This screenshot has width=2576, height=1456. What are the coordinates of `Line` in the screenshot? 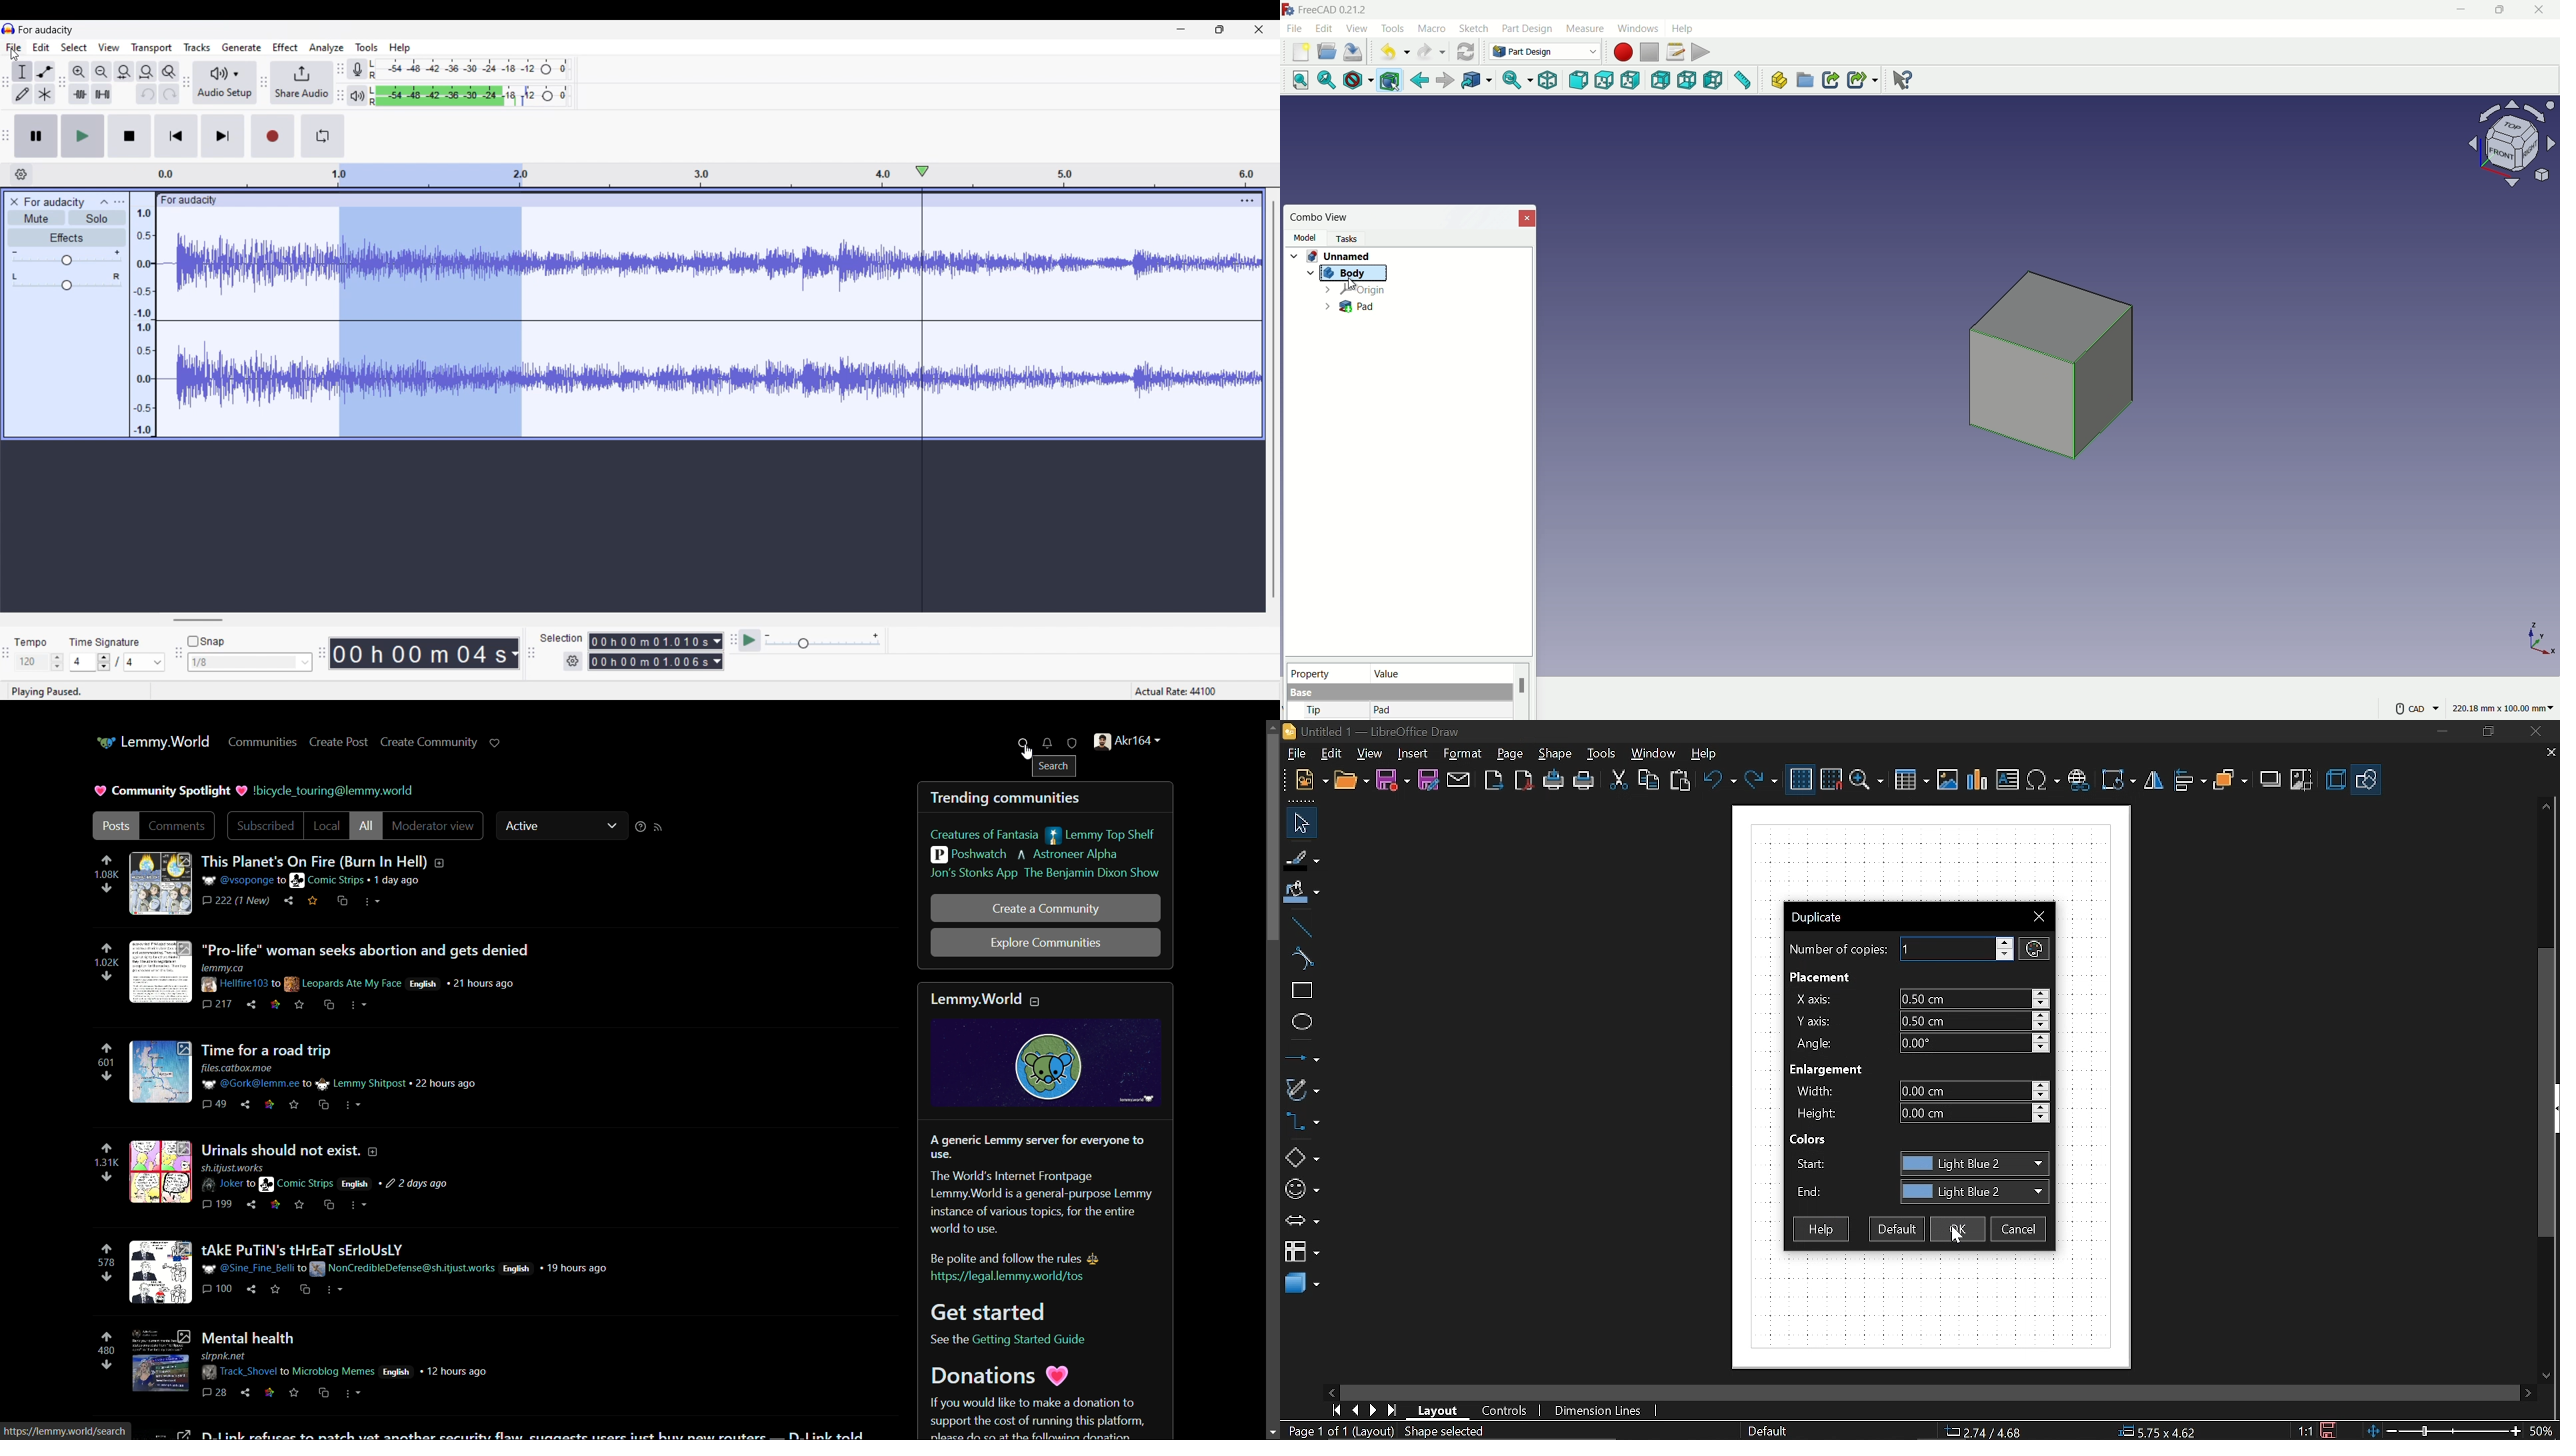 It's located at (1298, 928).